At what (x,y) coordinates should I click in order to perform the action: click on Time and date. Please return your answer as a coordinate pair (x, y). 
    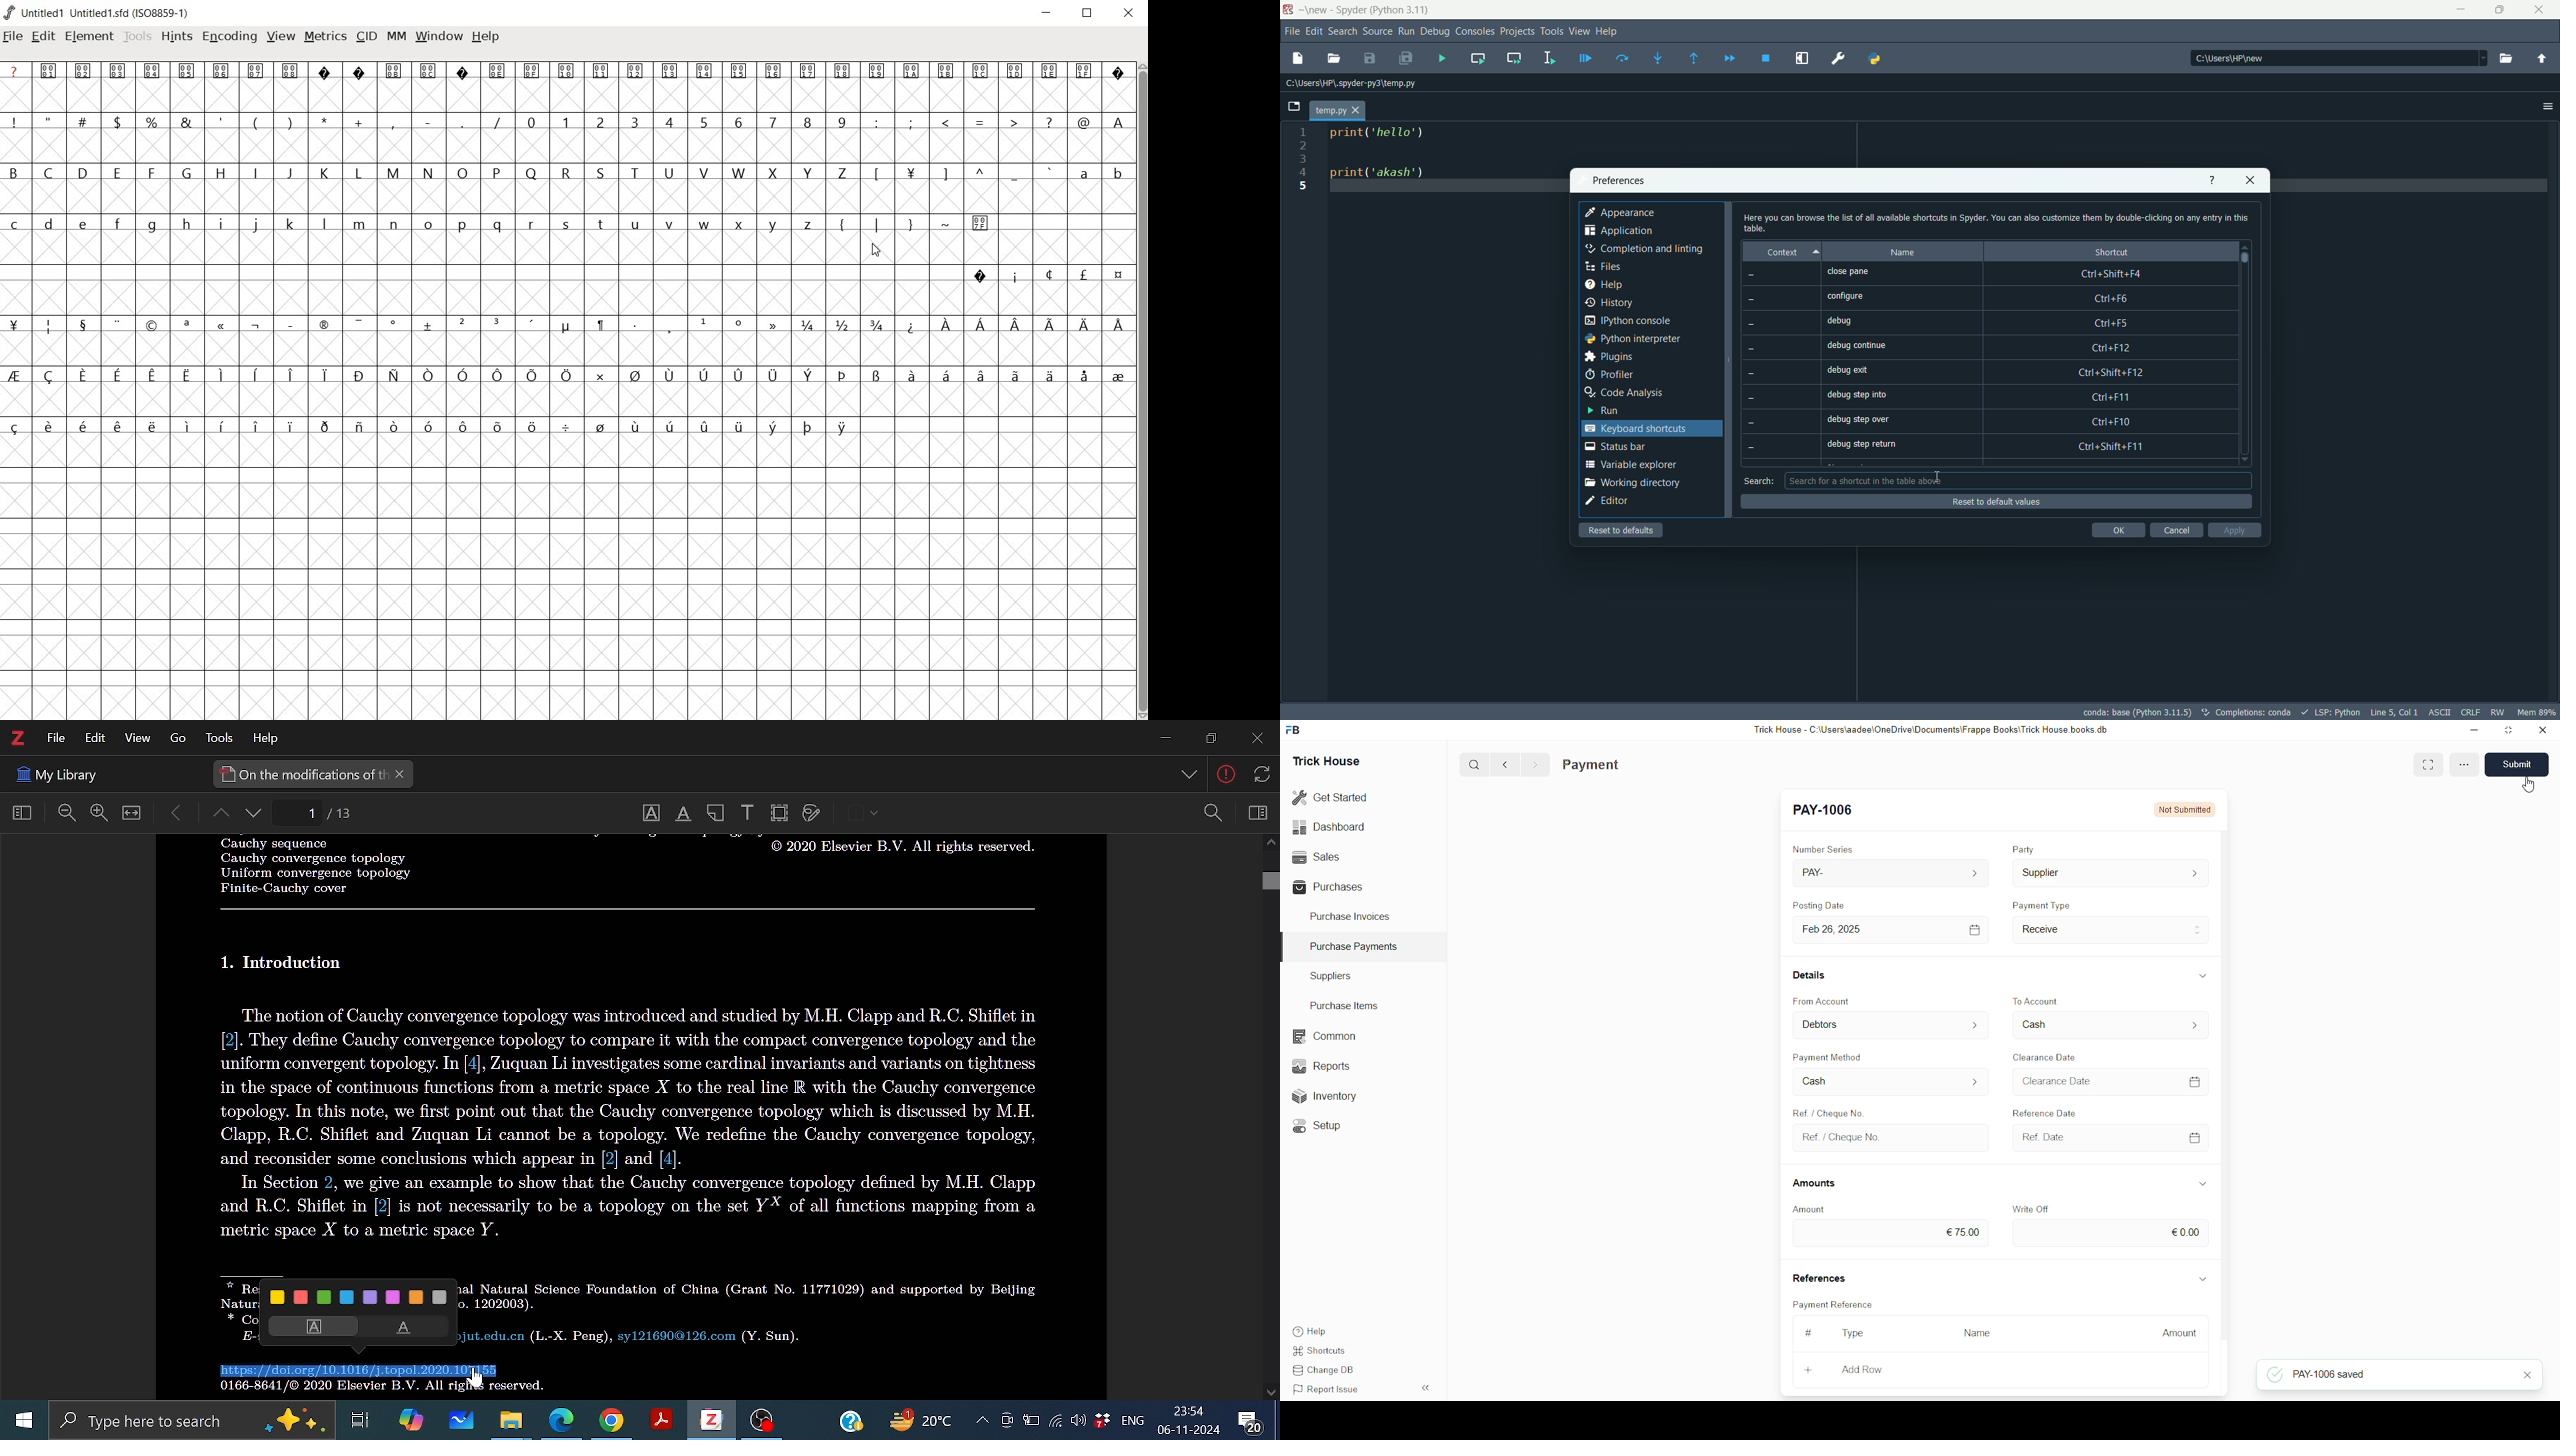
    Looking at the image, I should click on (1190, 1421).